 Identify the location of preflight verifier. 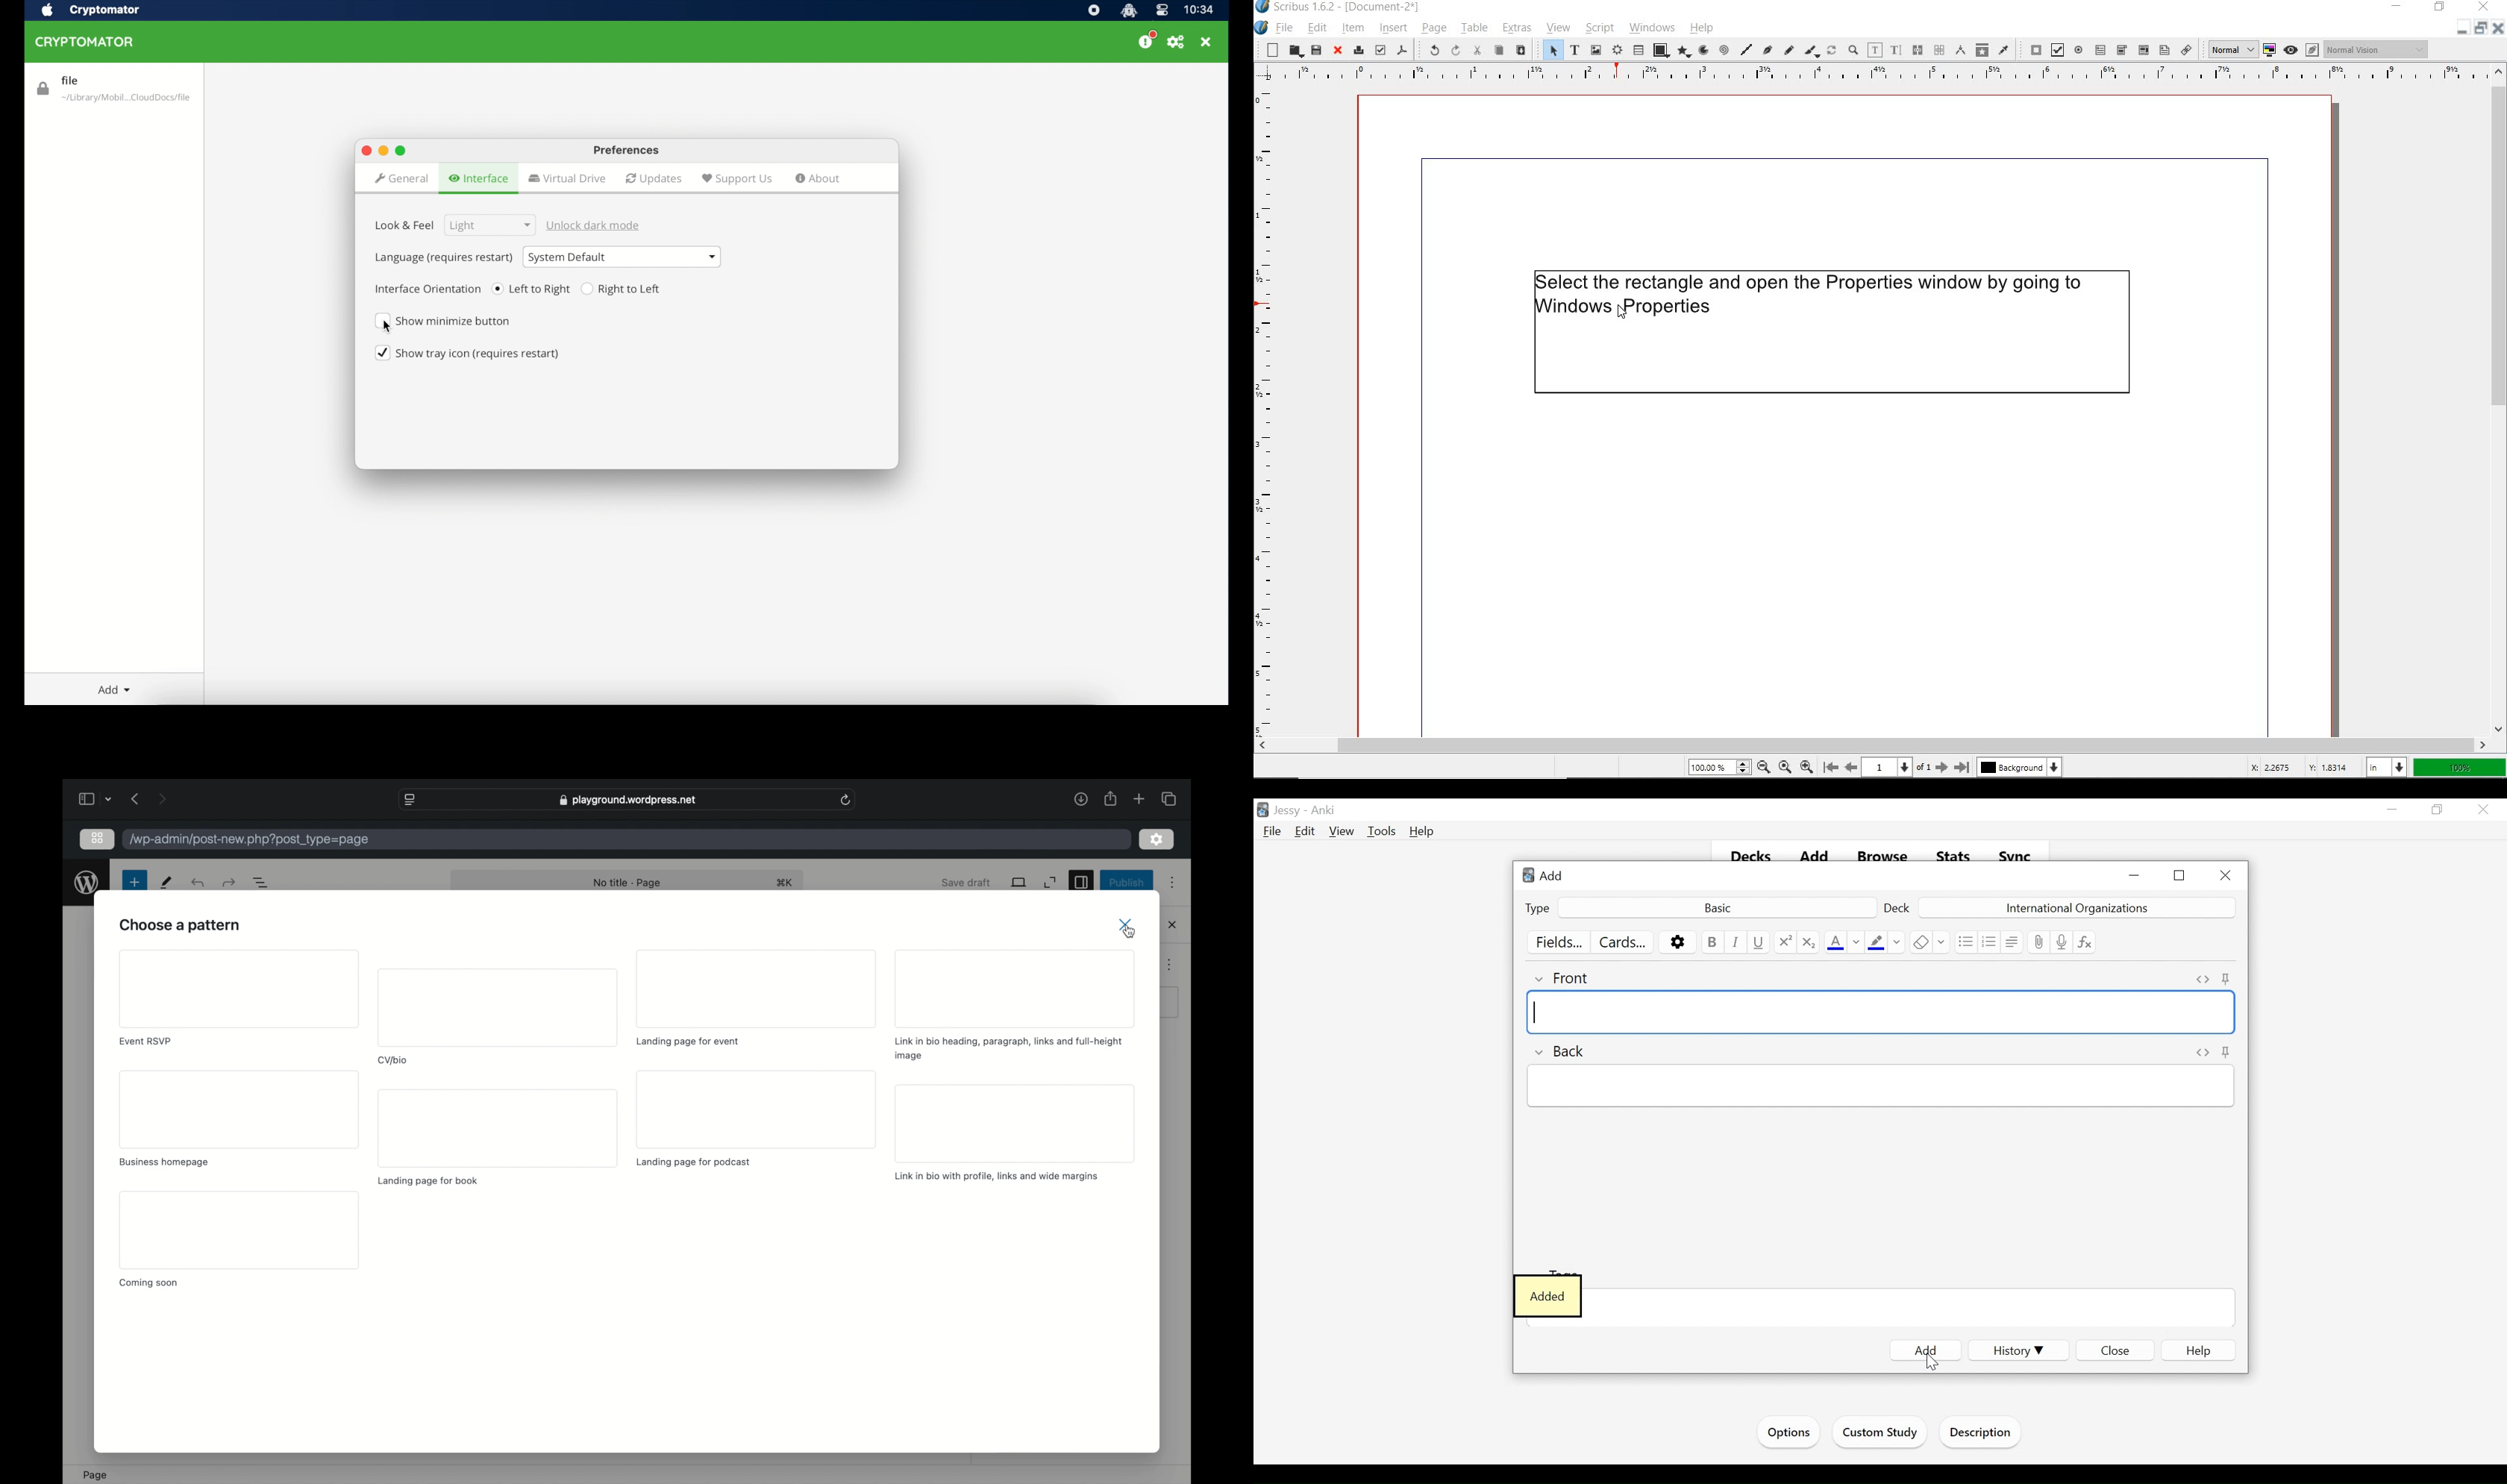
(1380, 50).